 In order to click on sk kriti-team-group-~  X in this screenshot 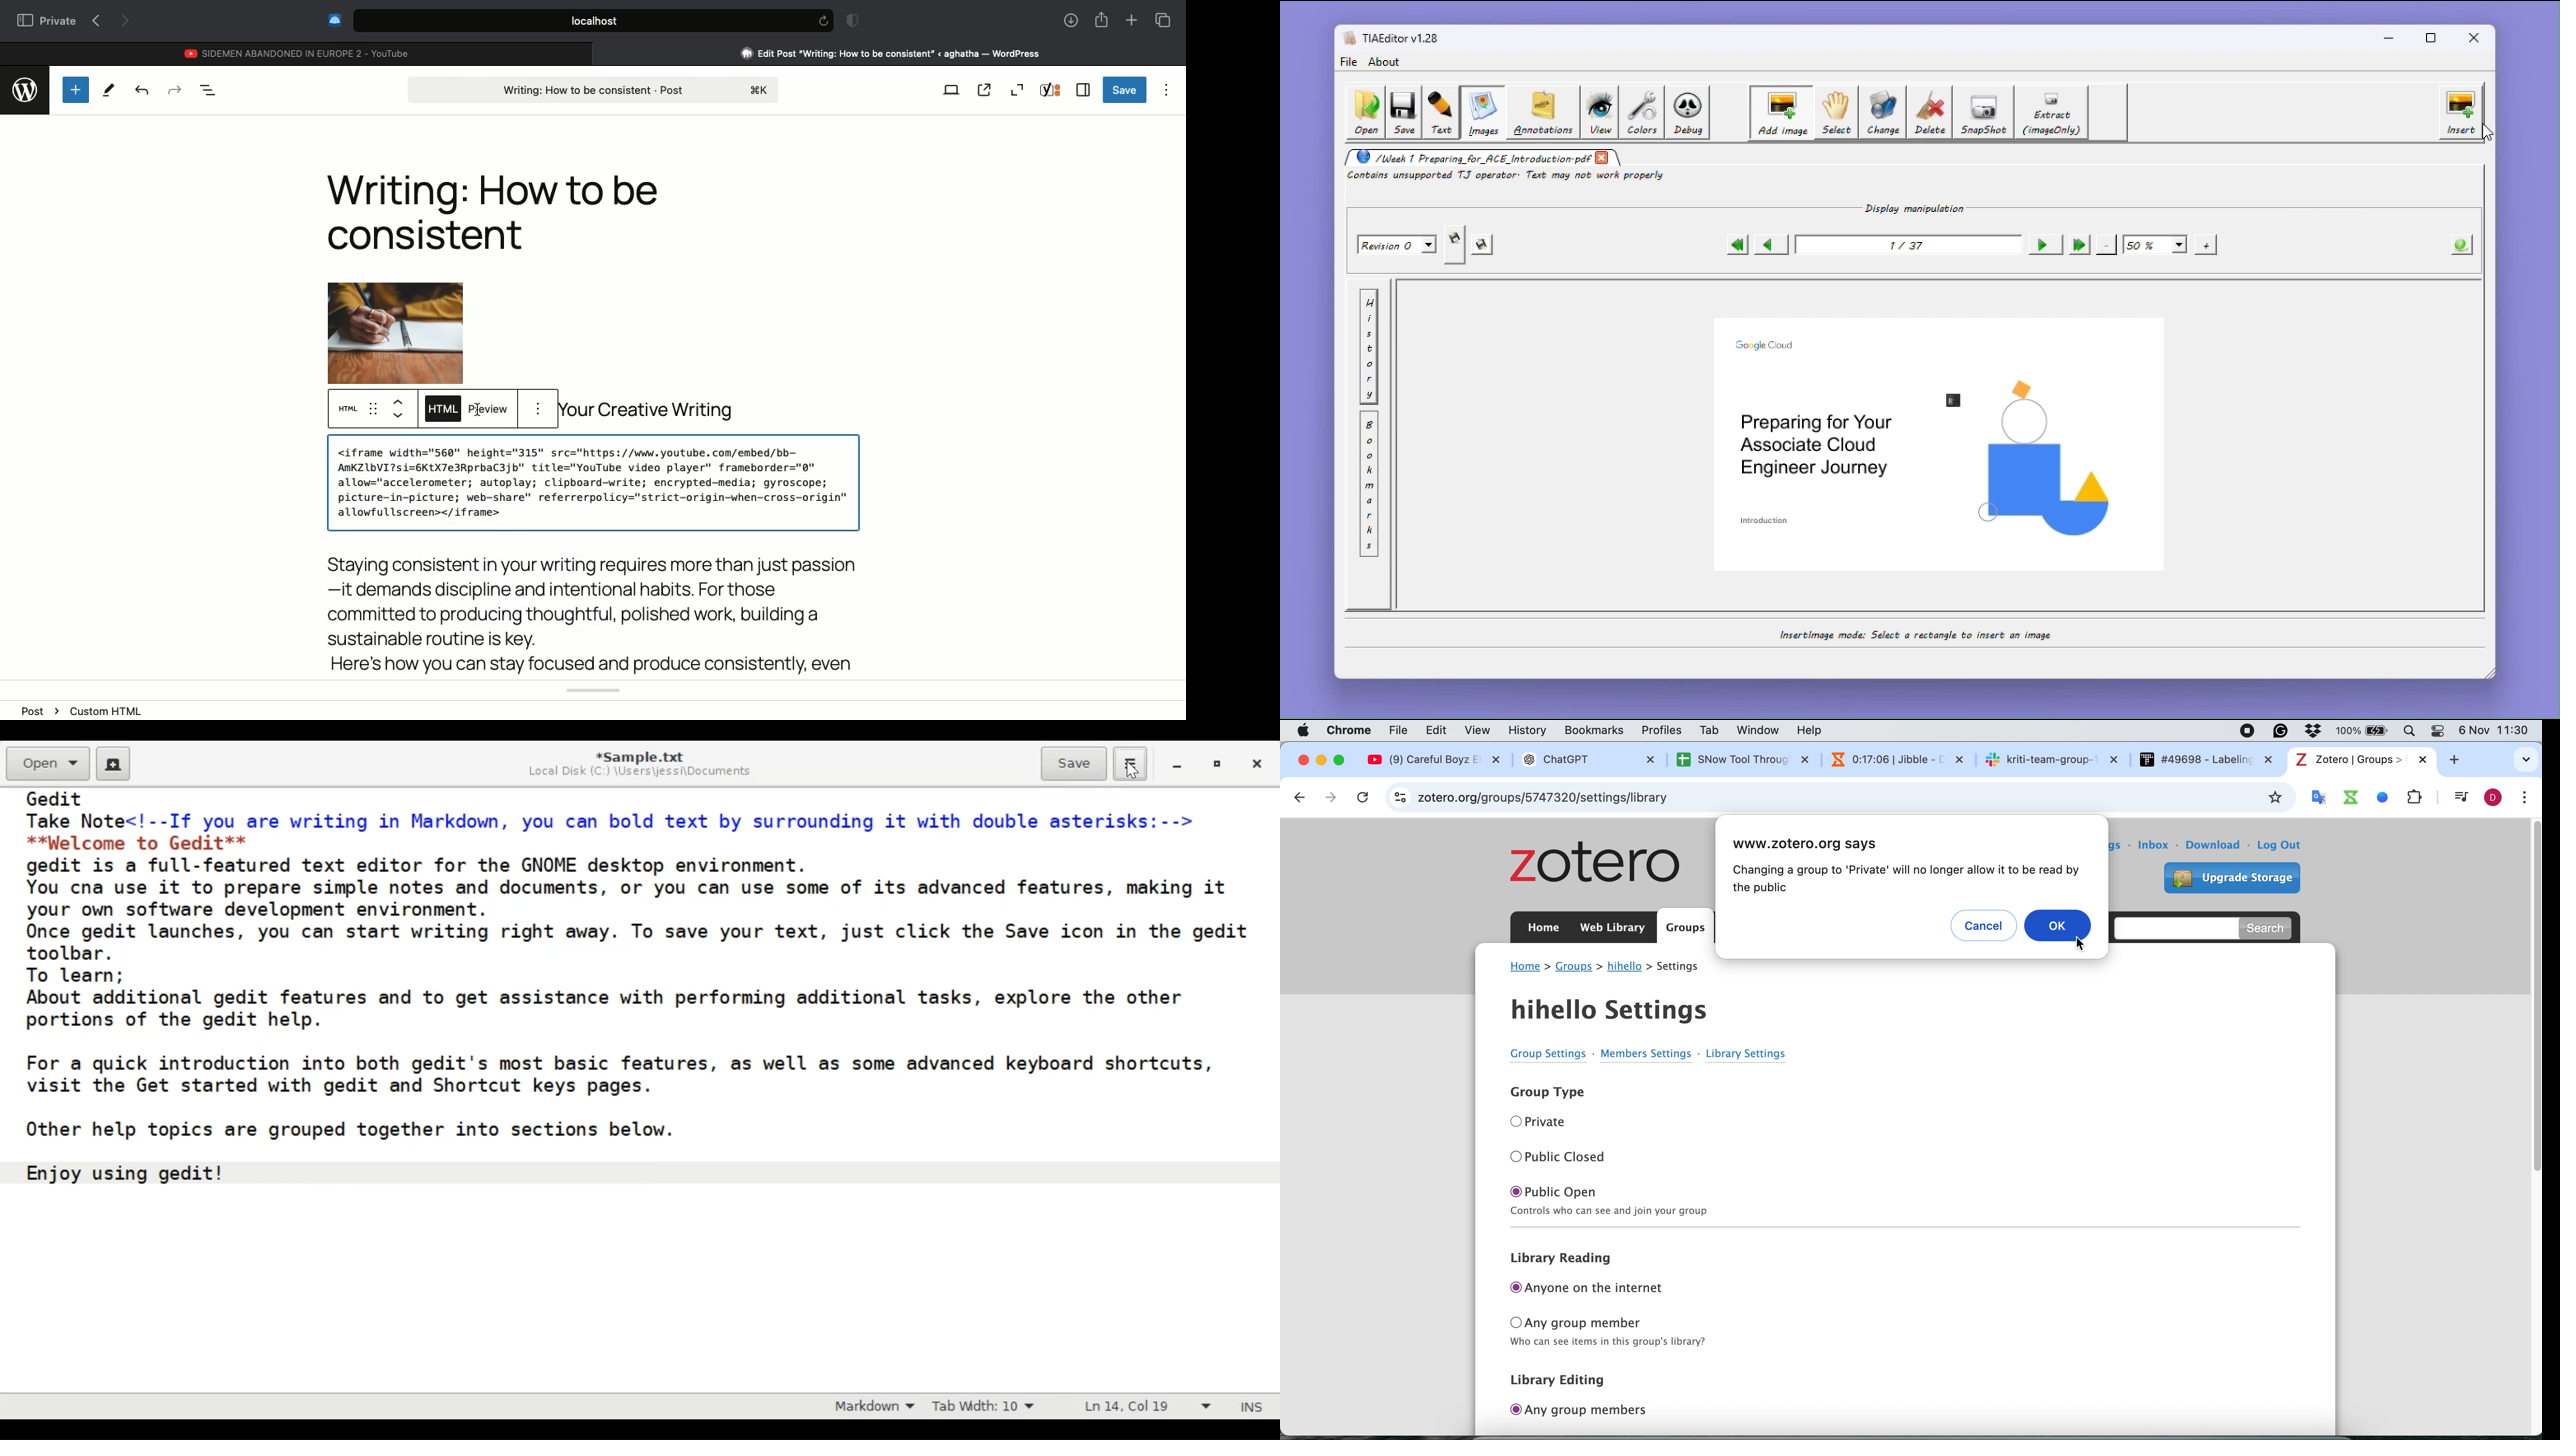, I will do `click(2051, 759)`.